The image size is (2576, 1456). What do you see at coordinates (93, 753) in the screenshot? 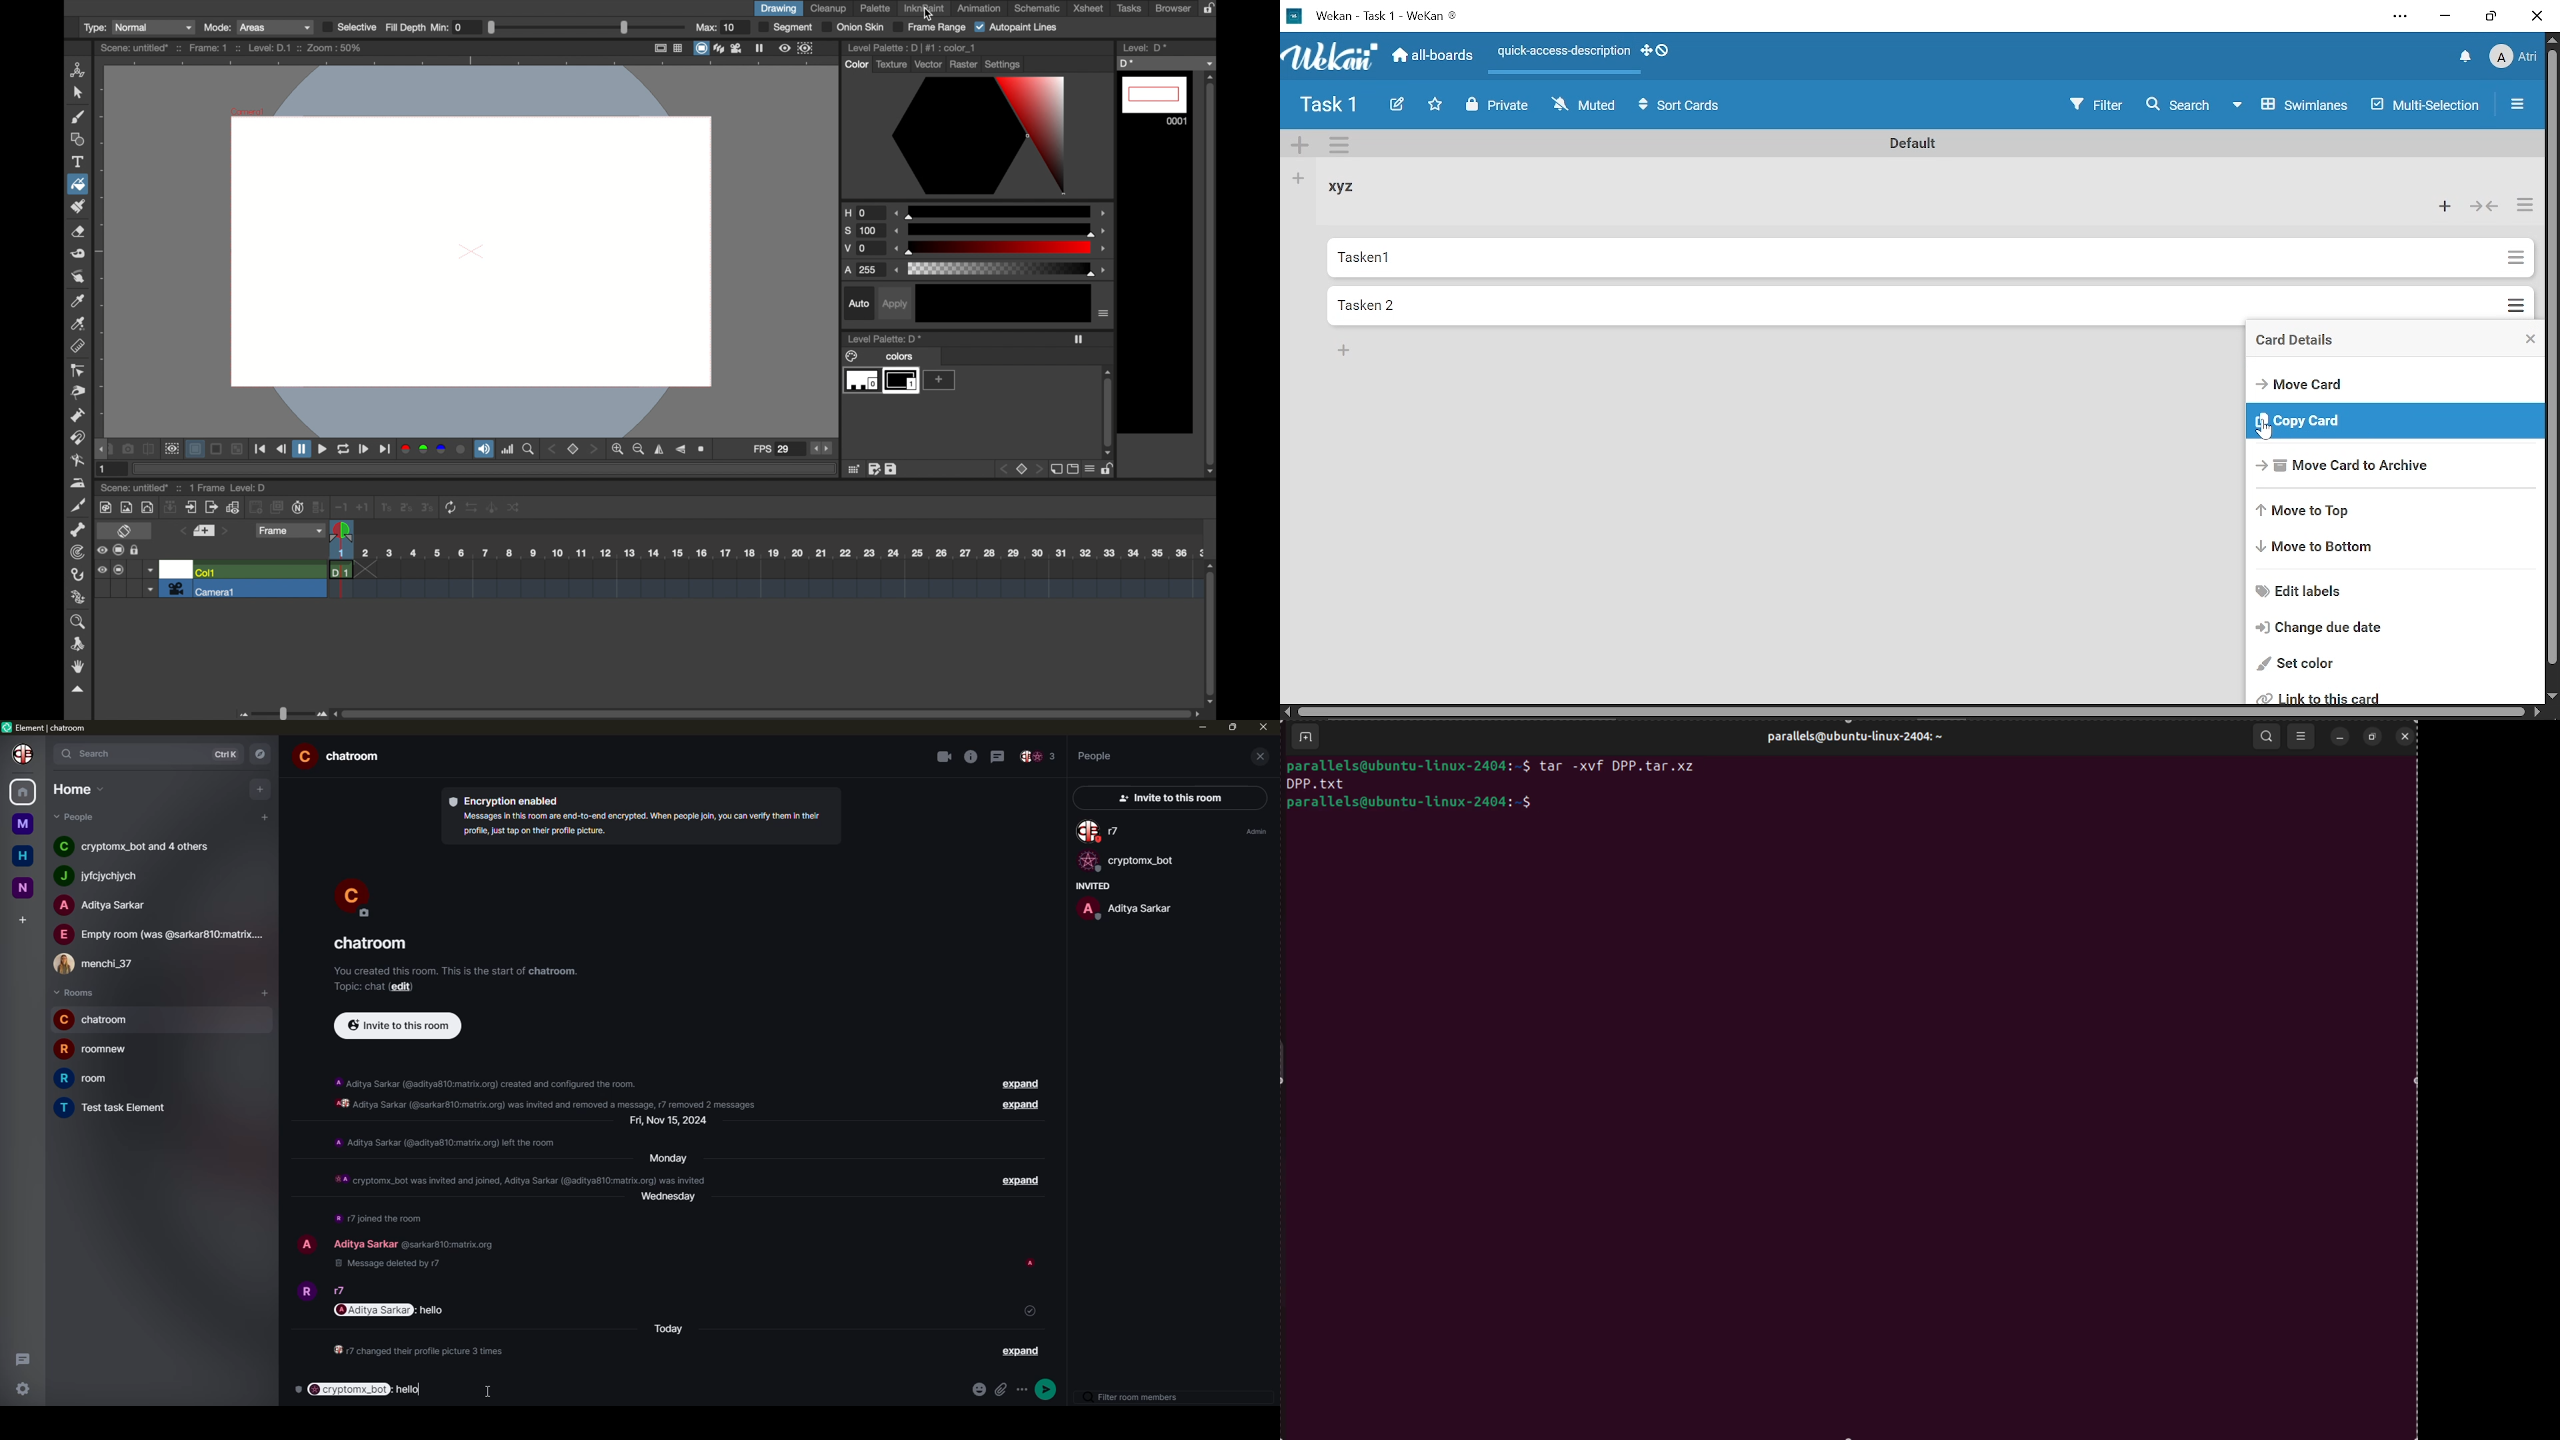
I see `search` at bounding box center [93, 753].